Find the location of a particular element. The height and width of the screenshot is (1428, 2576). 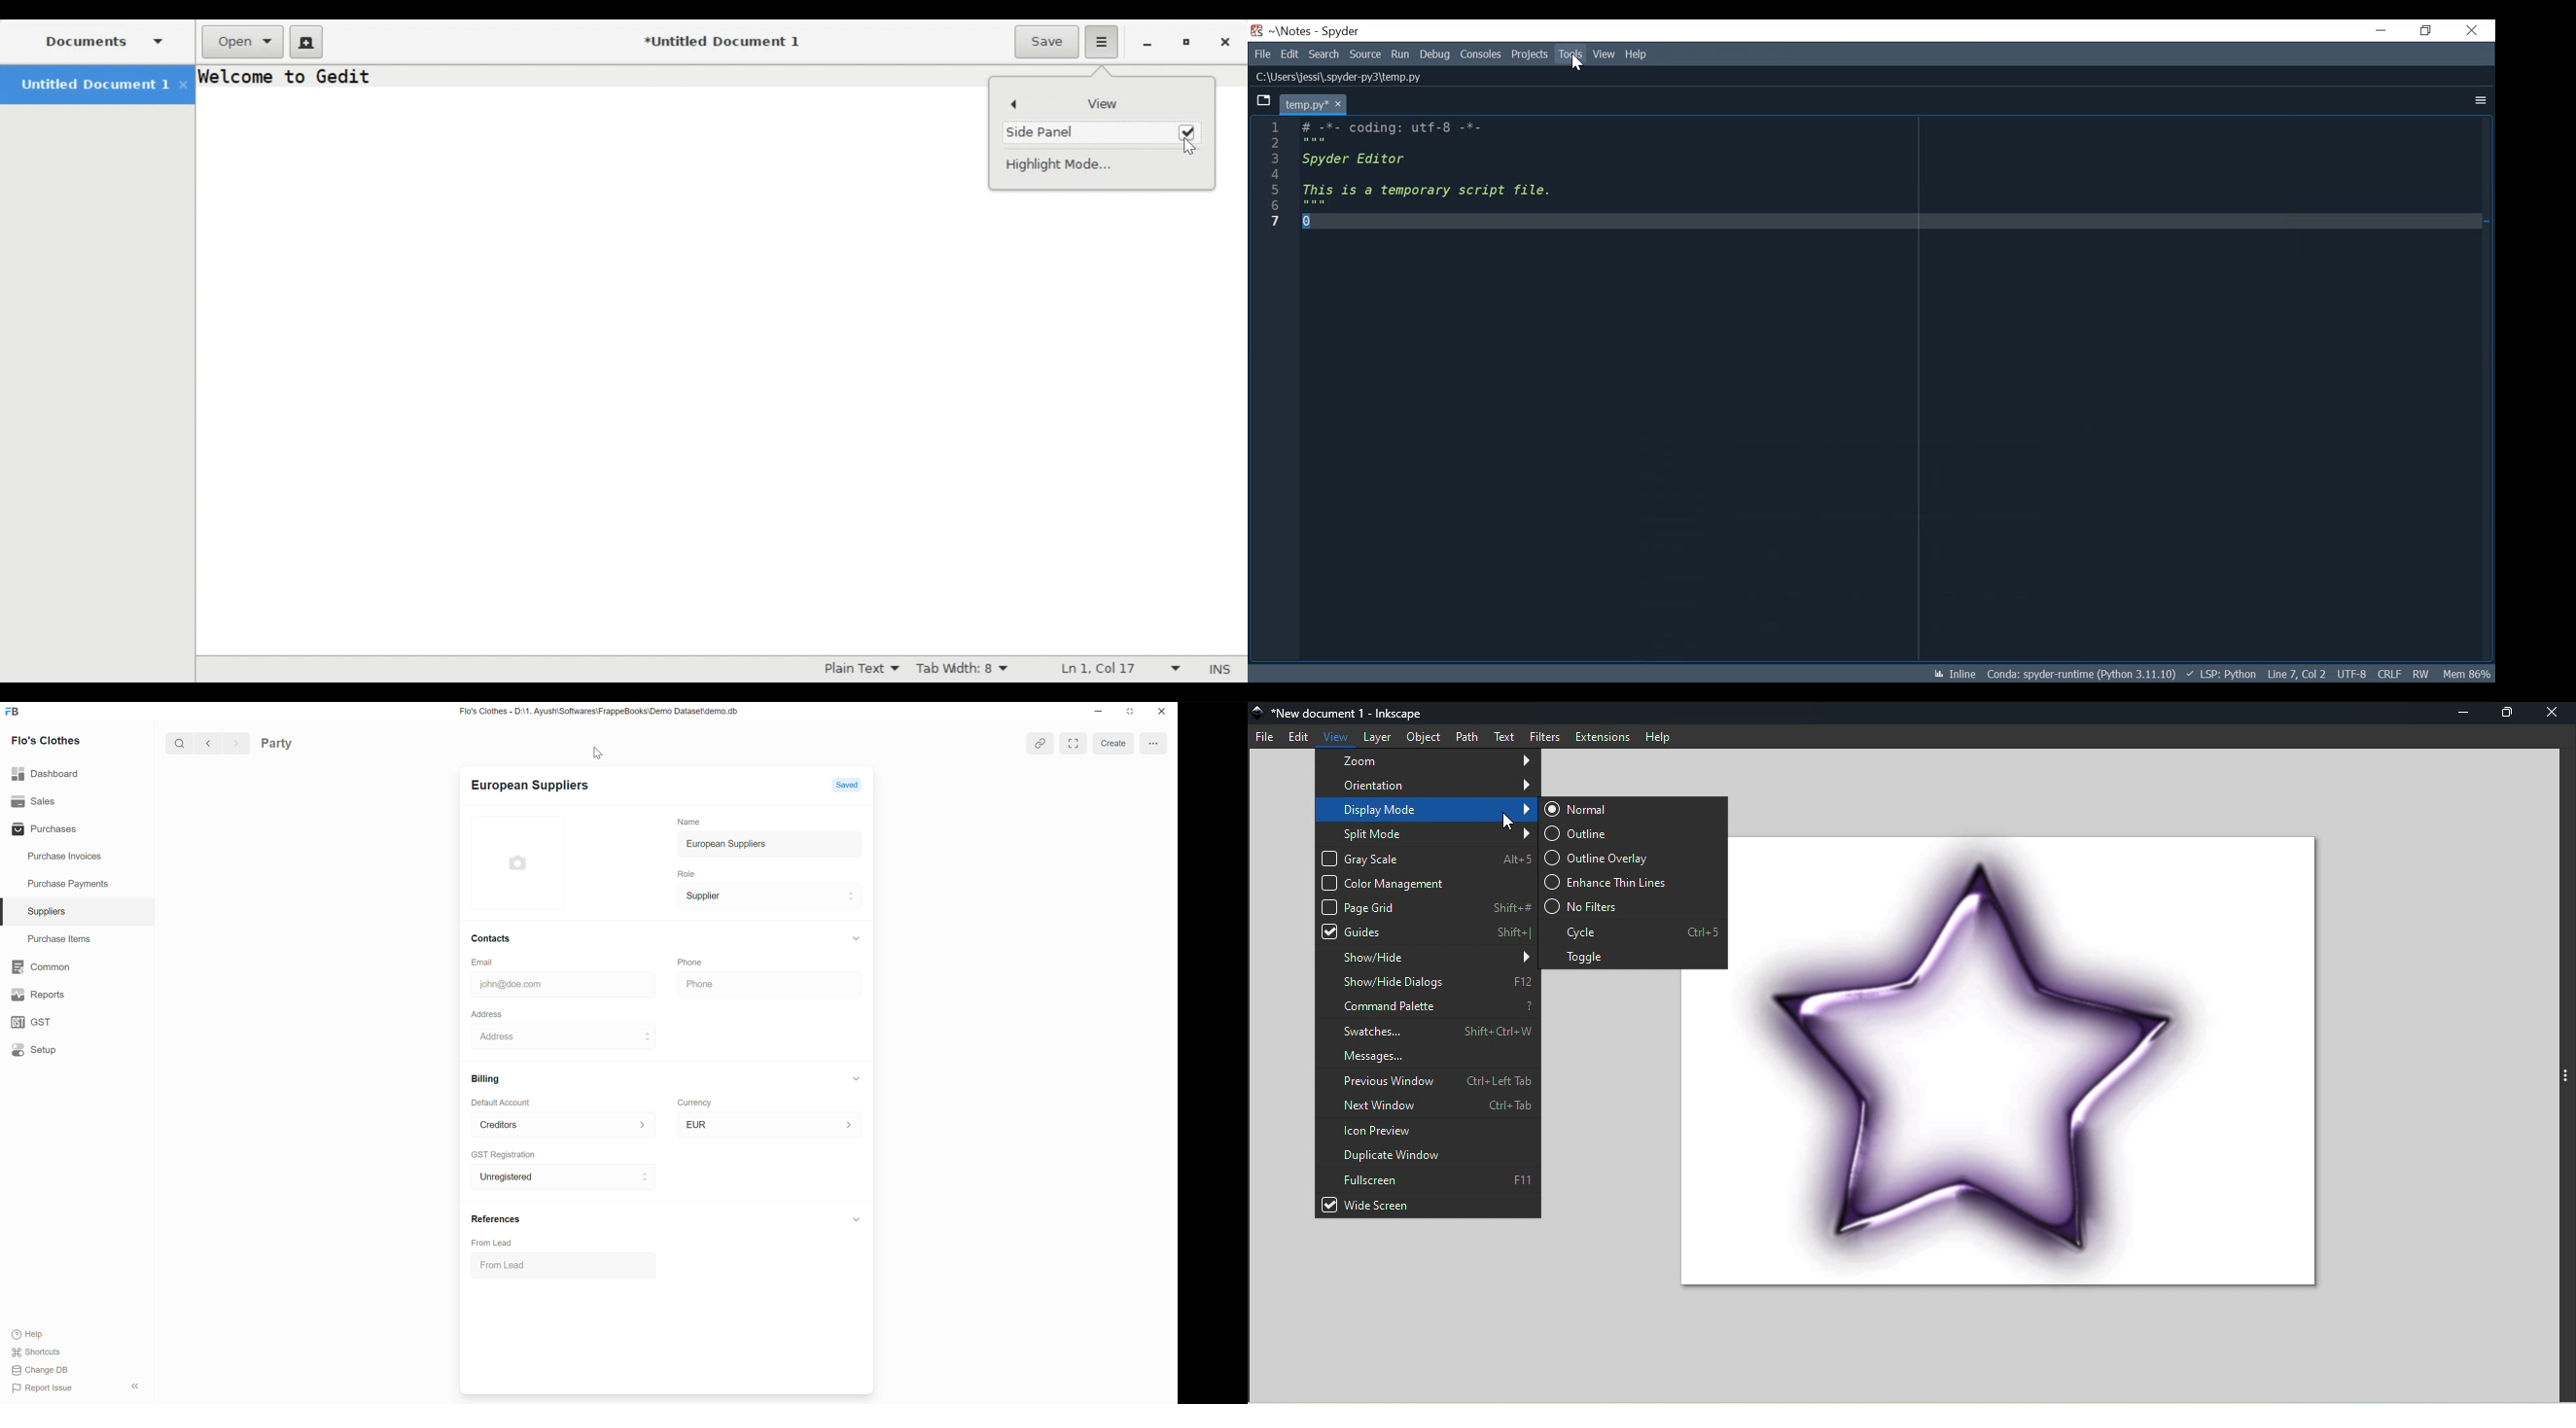

Wide screen is located at coordinates (1430, 1207).